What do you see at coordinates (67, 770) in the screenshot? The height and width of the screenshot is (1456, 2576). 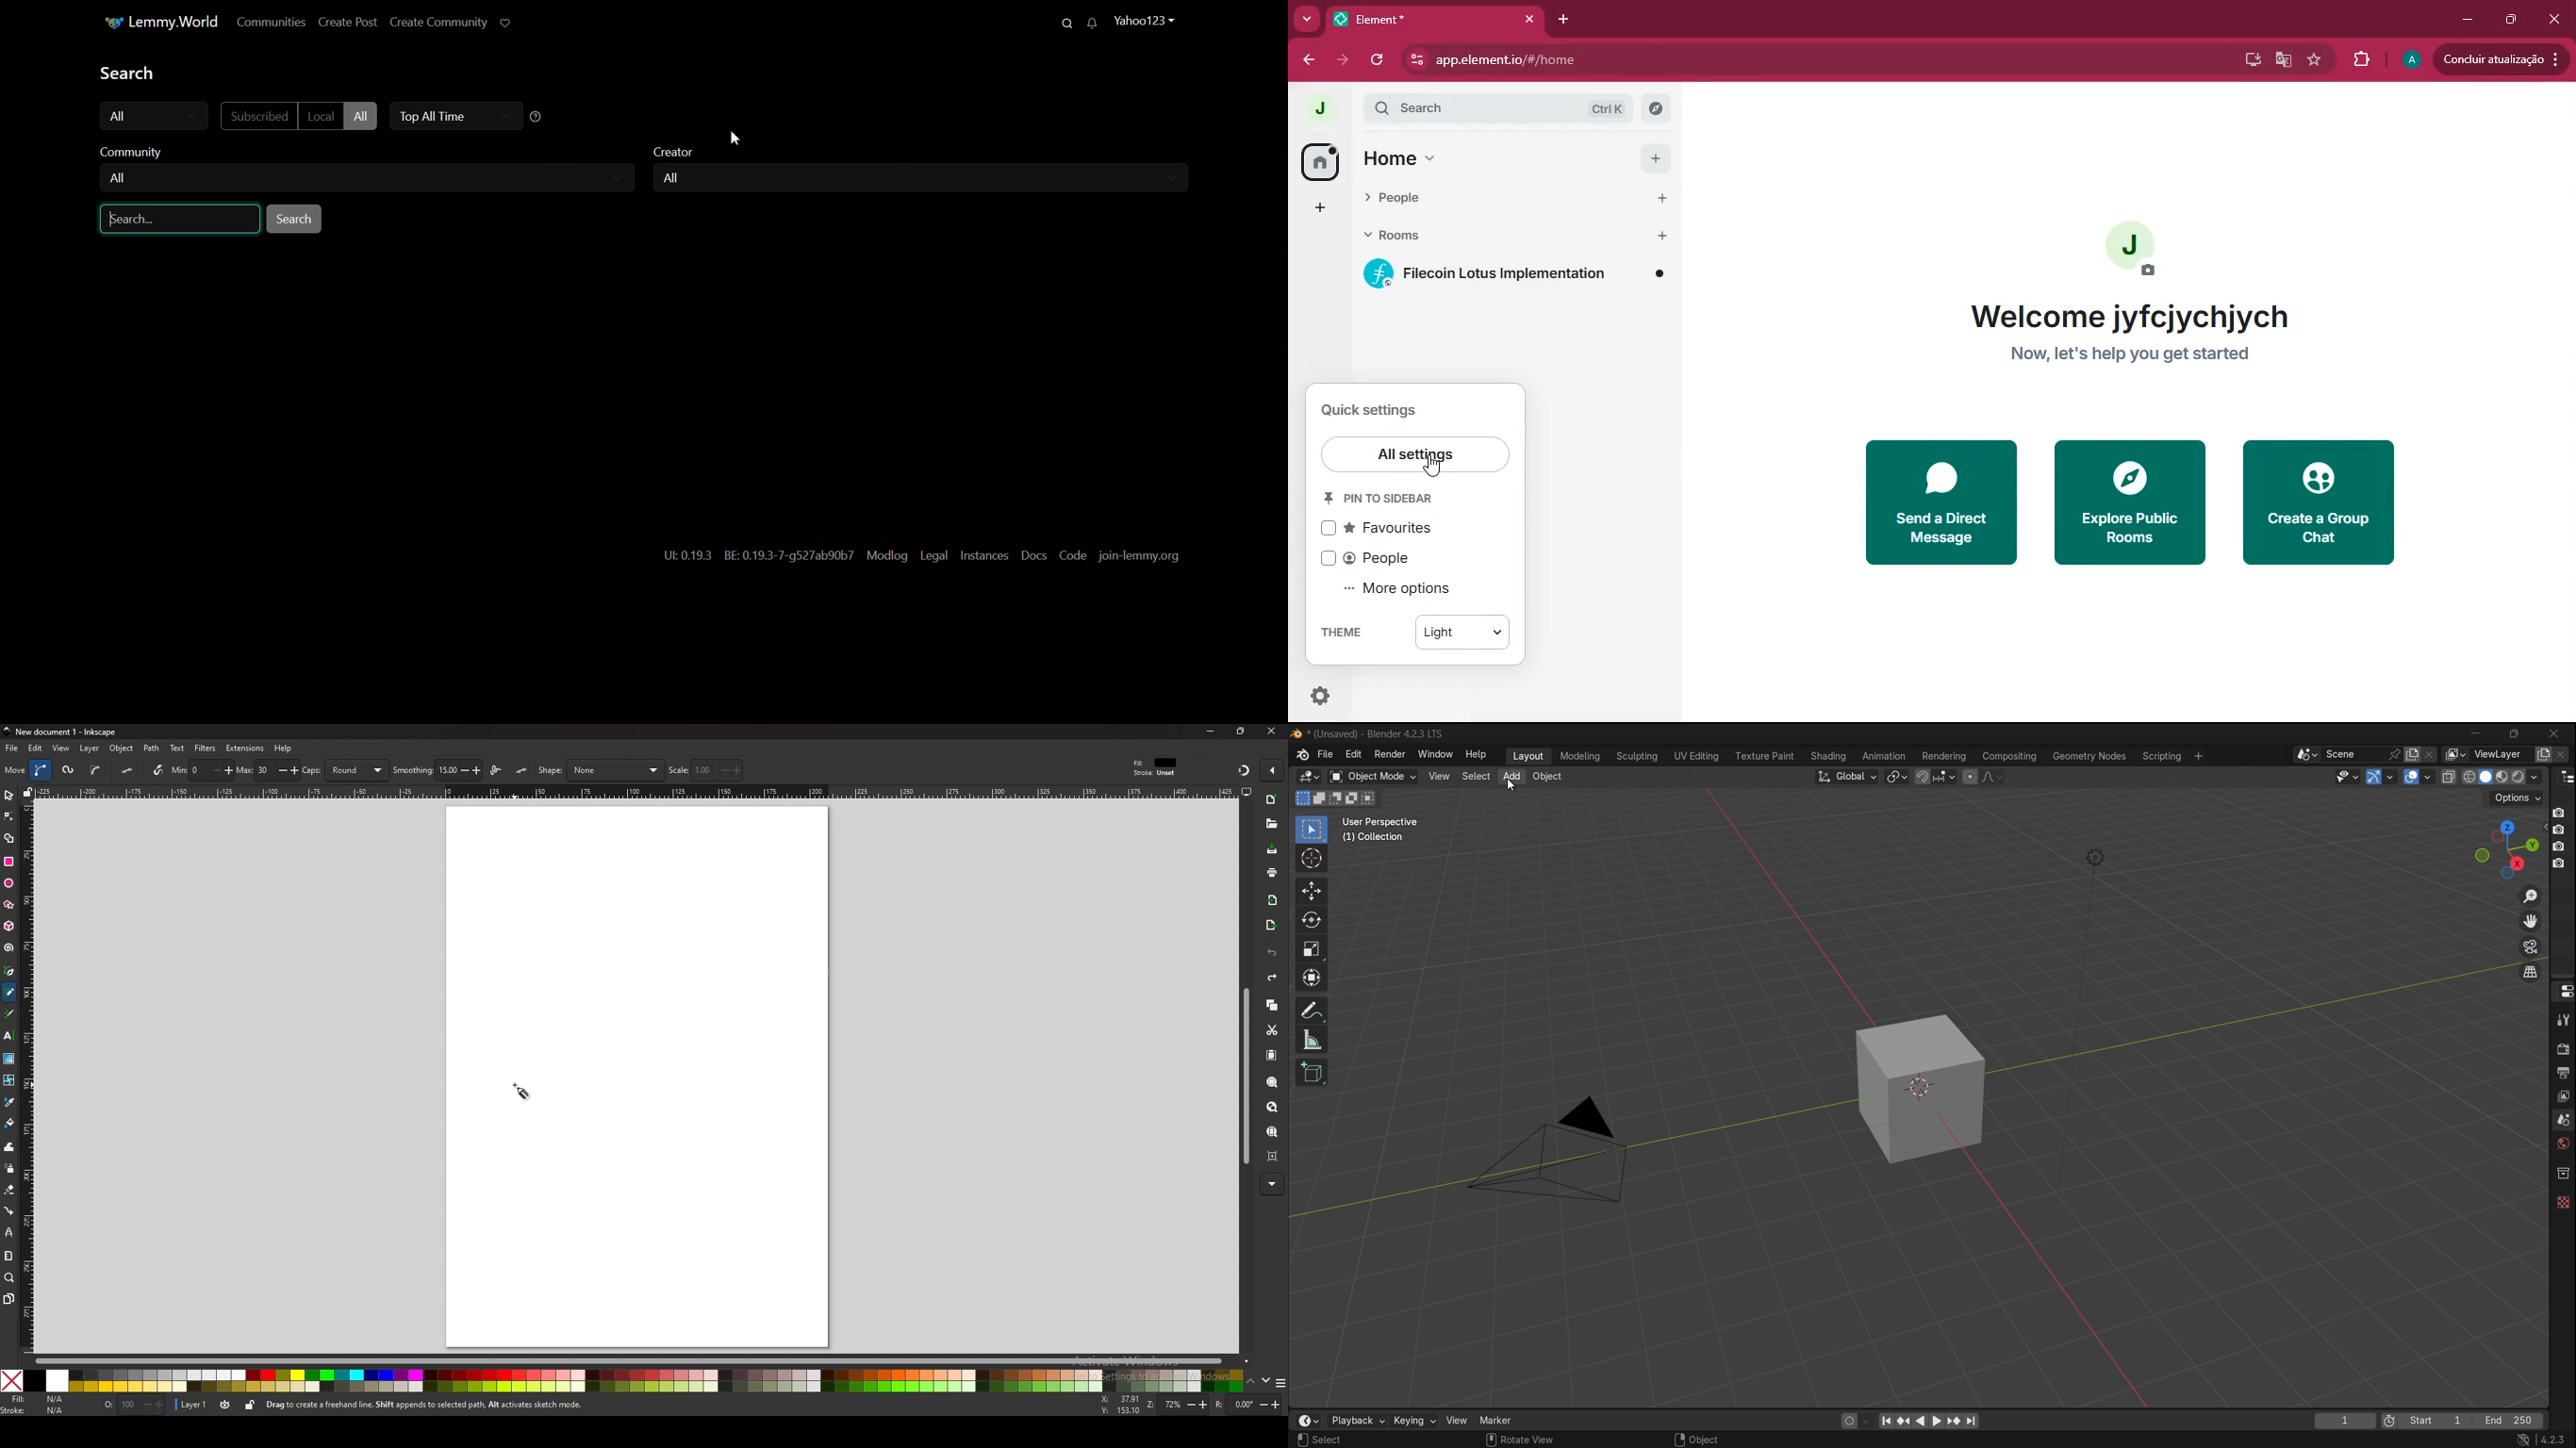 I see `spiro path` at bounding box center [67, 770].